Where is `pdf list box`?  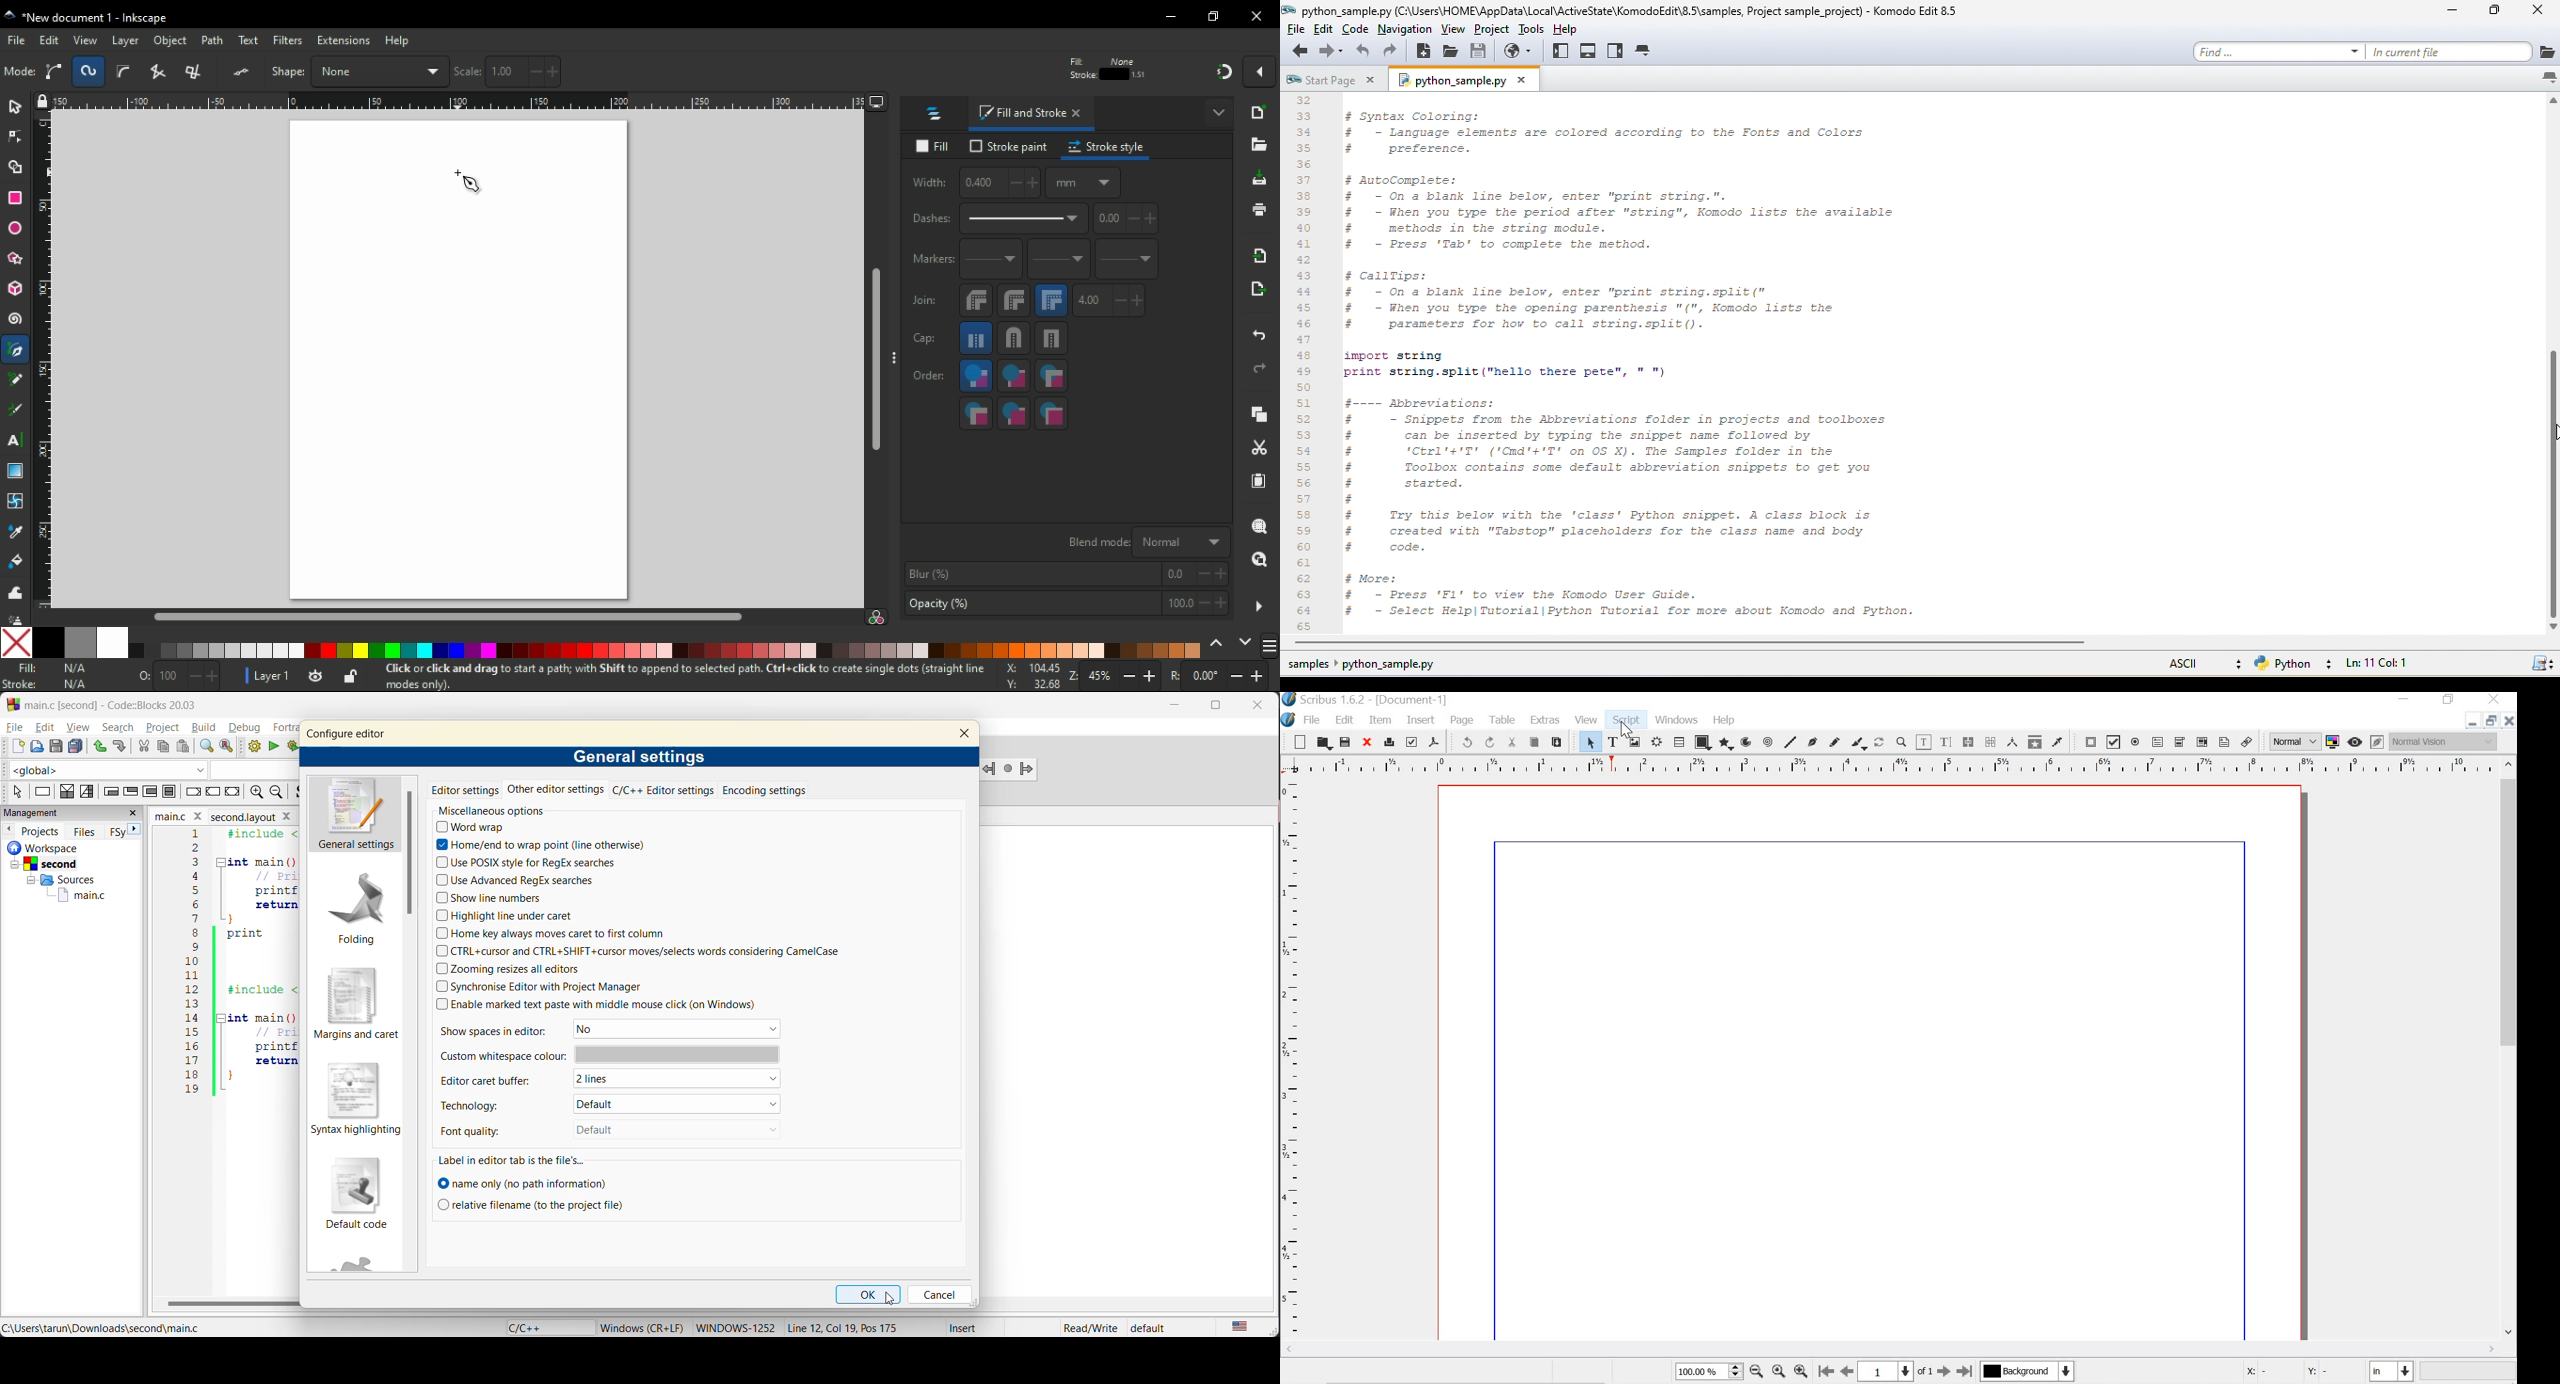
pdf list box is located at coordinates (2200, 742).